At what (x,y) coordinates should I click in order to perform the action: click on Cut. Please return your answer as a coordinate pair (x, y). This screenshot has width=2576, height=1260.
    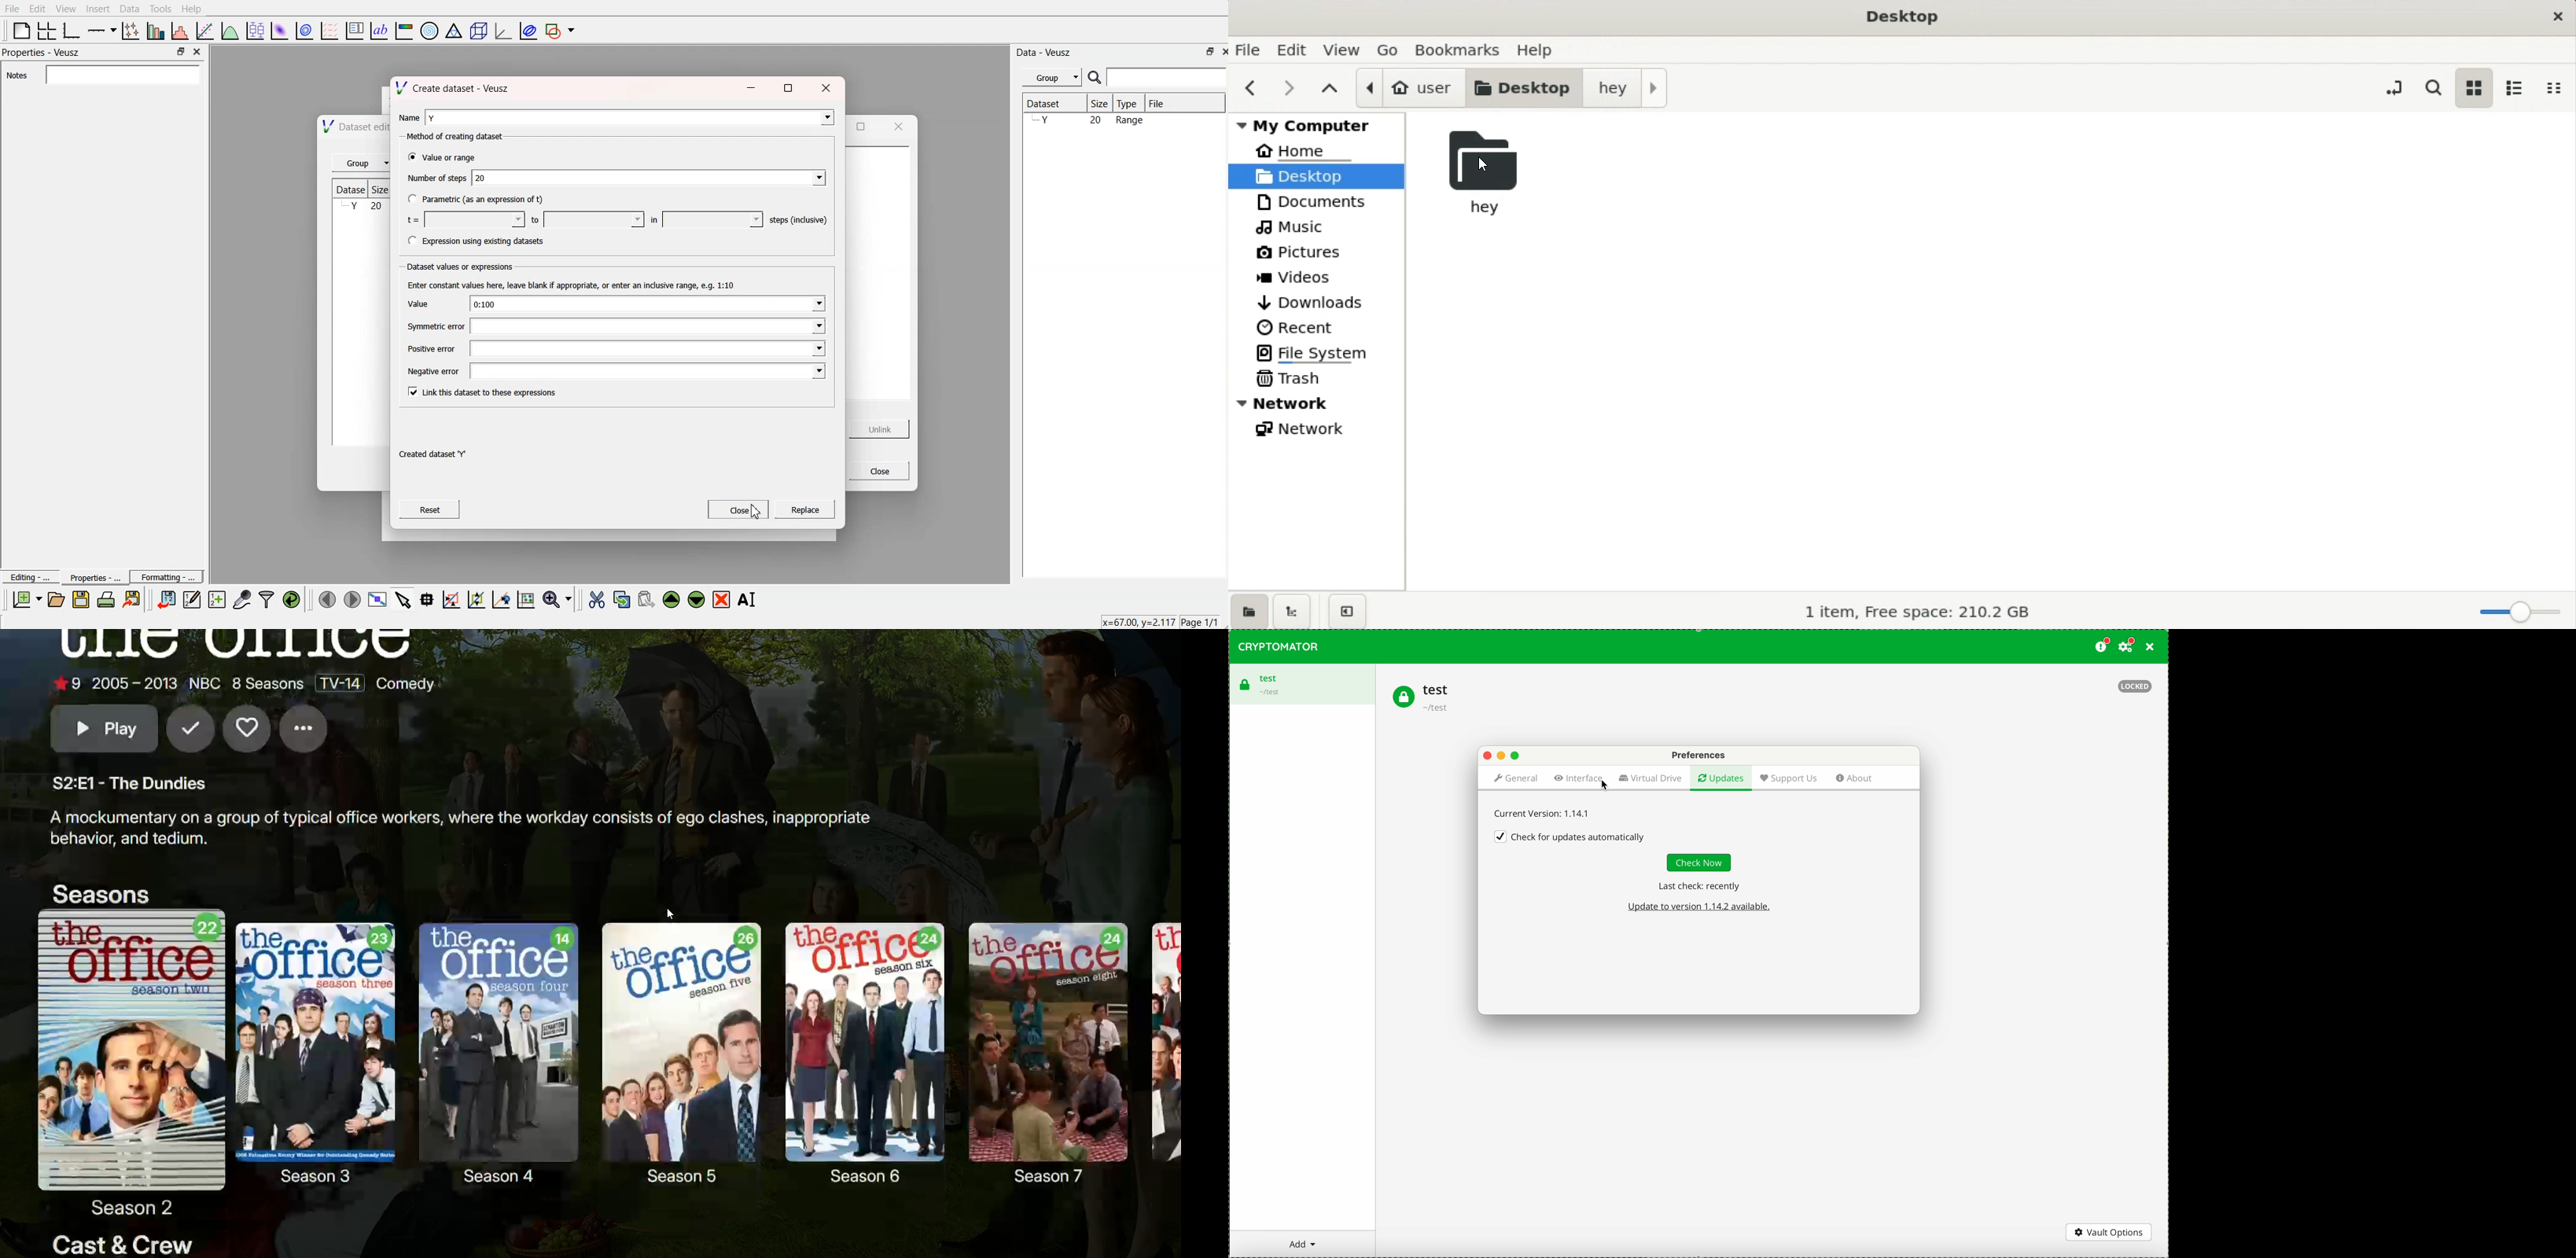
    Looking at the image, I should click on (597, 599).